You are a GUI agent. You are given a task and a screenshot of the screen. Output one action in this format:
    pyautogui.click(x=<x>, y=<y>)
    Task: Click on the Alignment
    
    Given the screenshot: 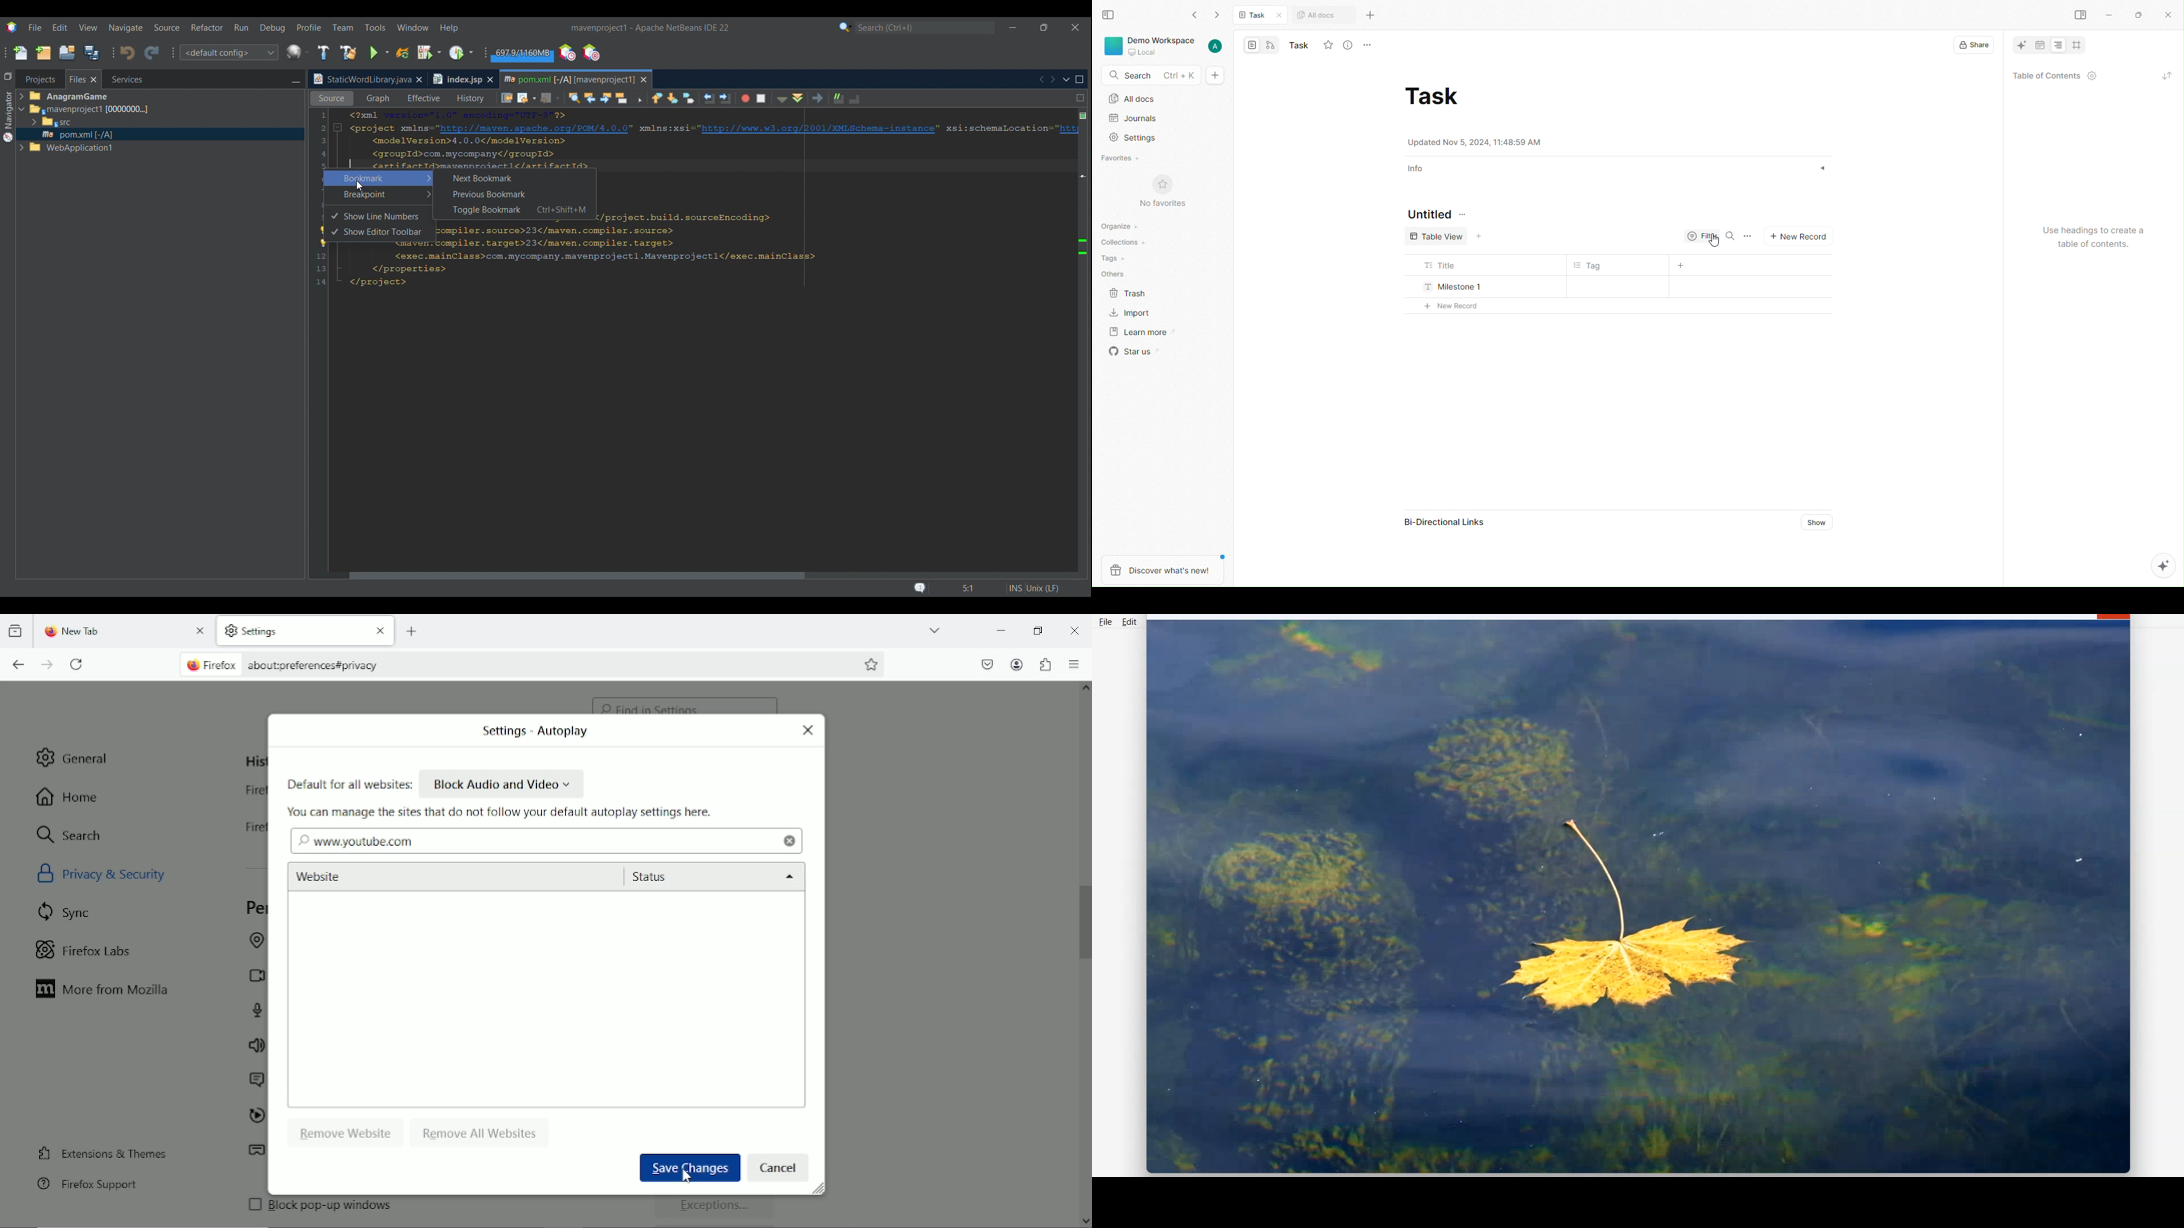 What is the action you would take?
    pyautogui.click(x=2058, y=45)
    